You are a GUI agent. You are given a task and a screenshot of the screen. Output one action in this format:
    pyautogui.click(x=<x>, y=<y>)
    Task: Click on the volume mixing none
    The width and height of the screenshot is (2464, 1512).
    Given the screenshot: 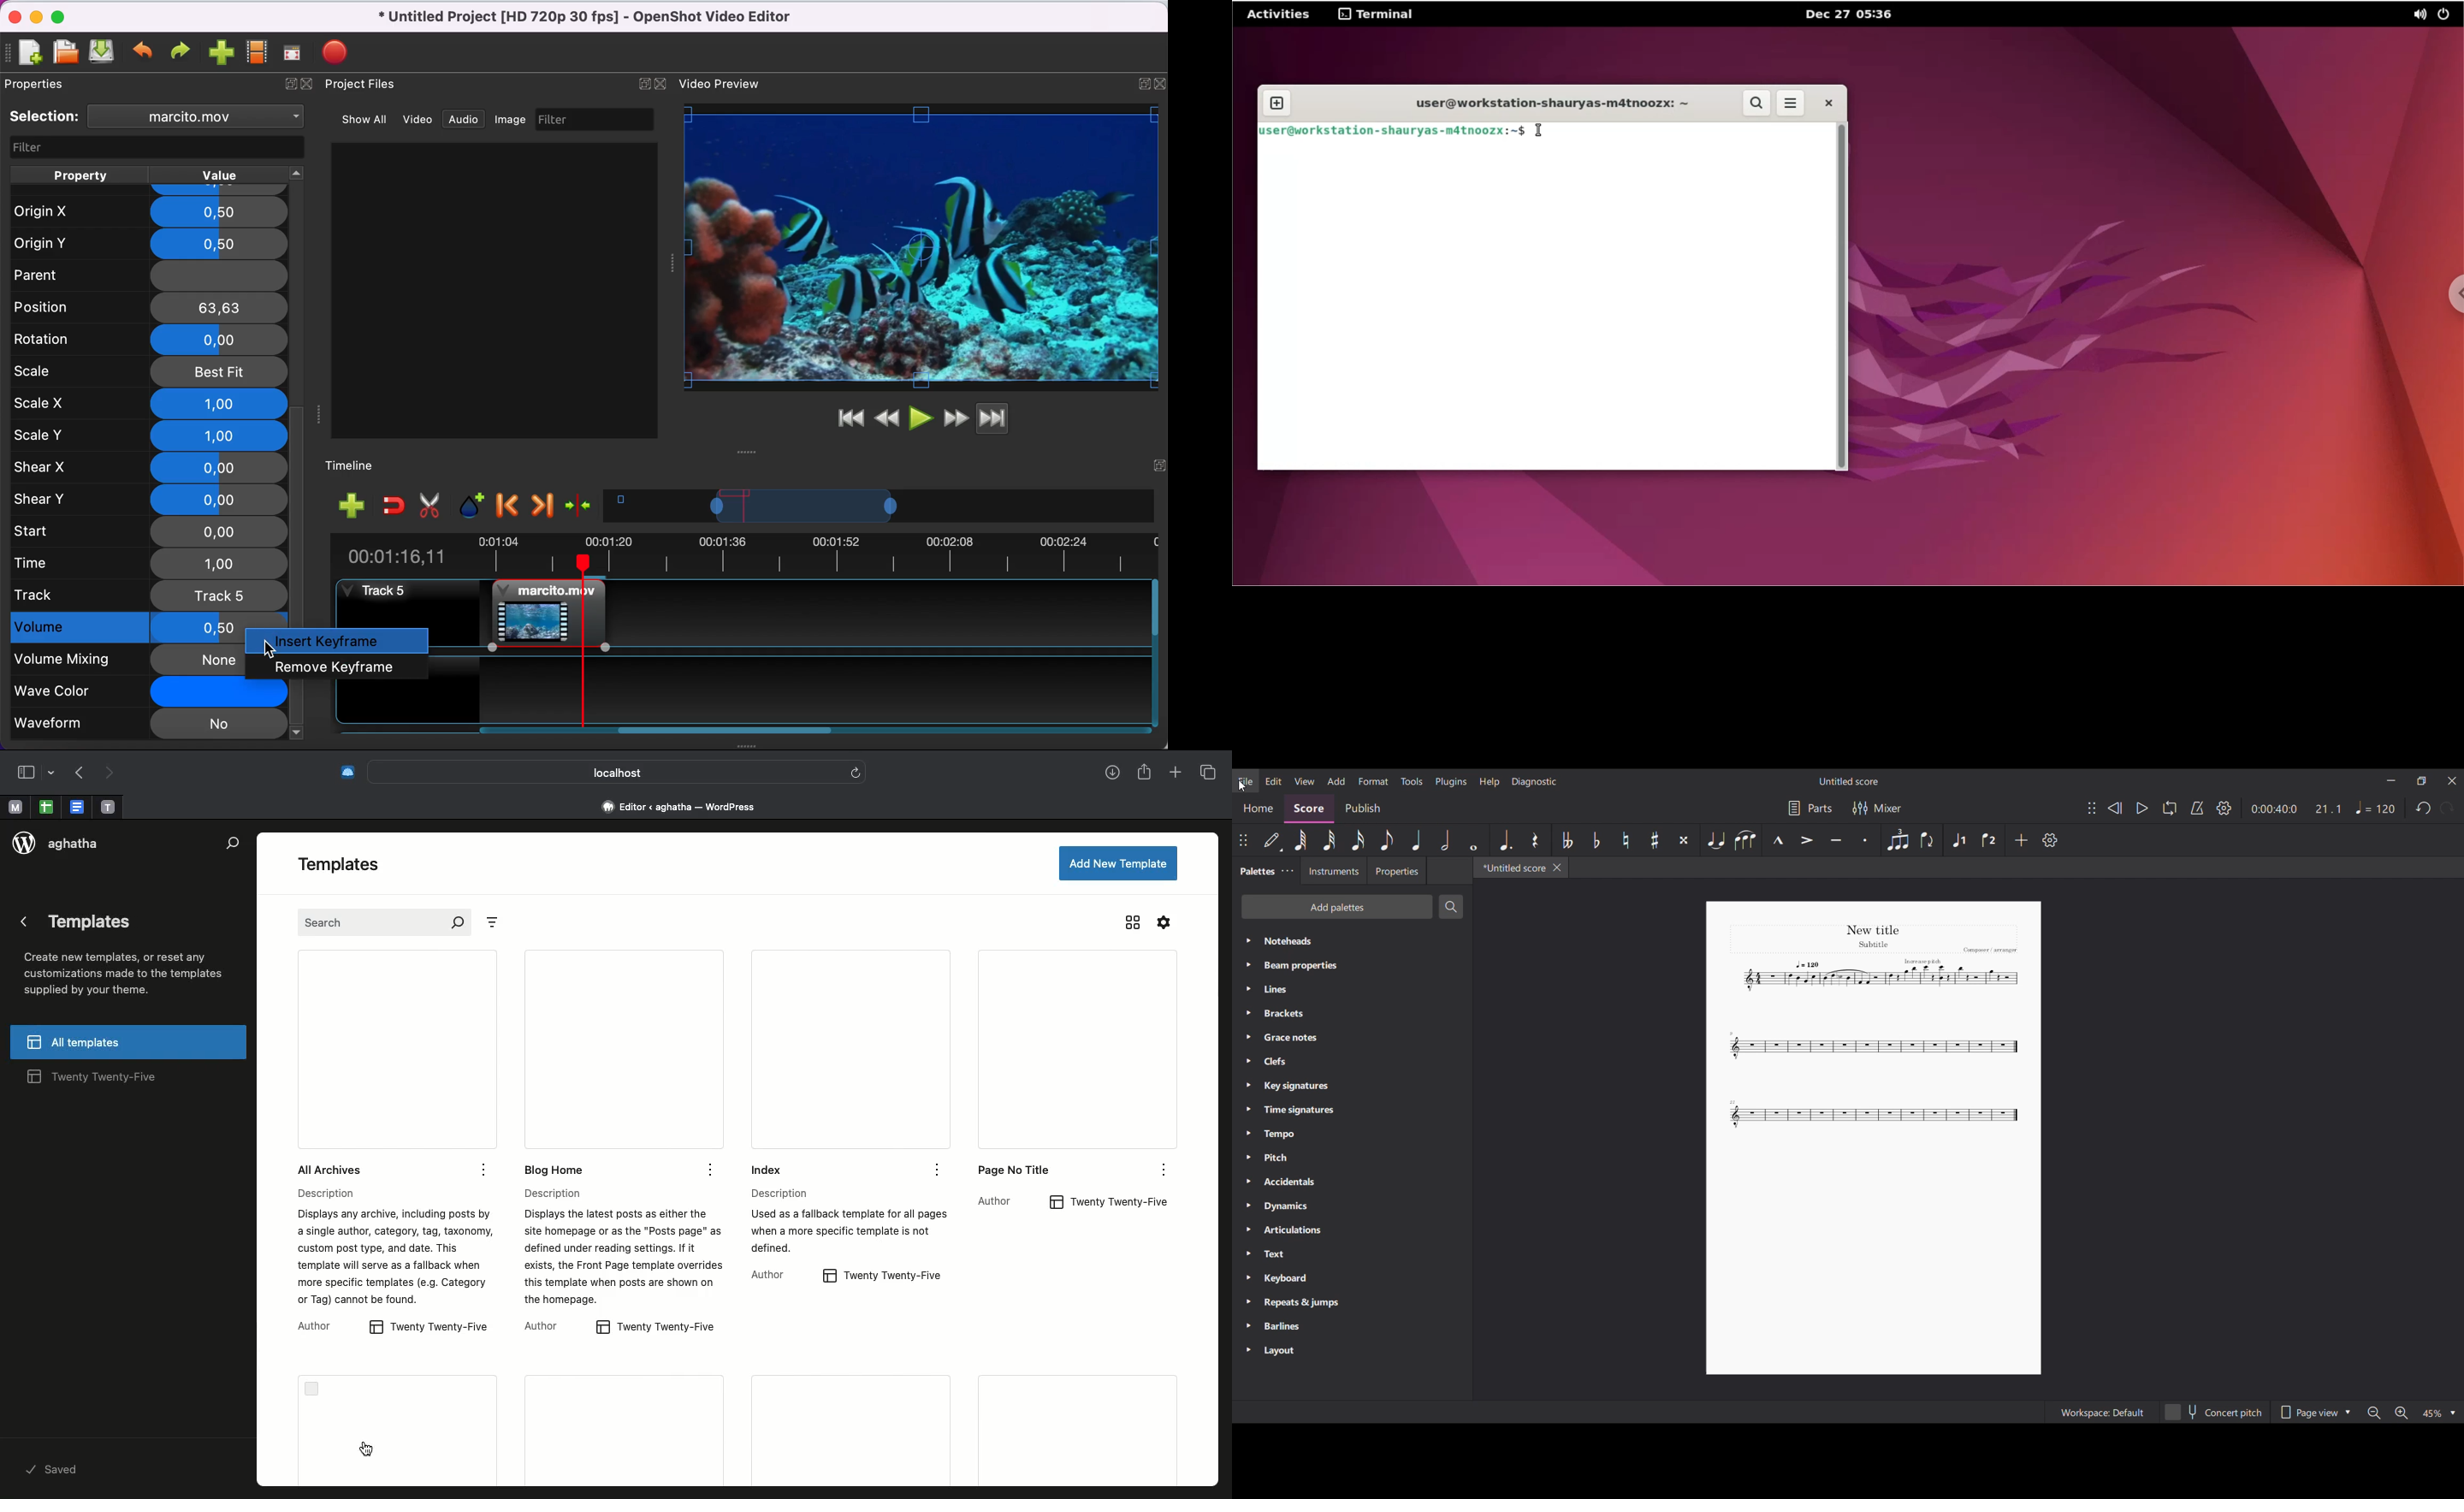 What is the action you would take?
    pyautogui.click(x=132, y=659)
    